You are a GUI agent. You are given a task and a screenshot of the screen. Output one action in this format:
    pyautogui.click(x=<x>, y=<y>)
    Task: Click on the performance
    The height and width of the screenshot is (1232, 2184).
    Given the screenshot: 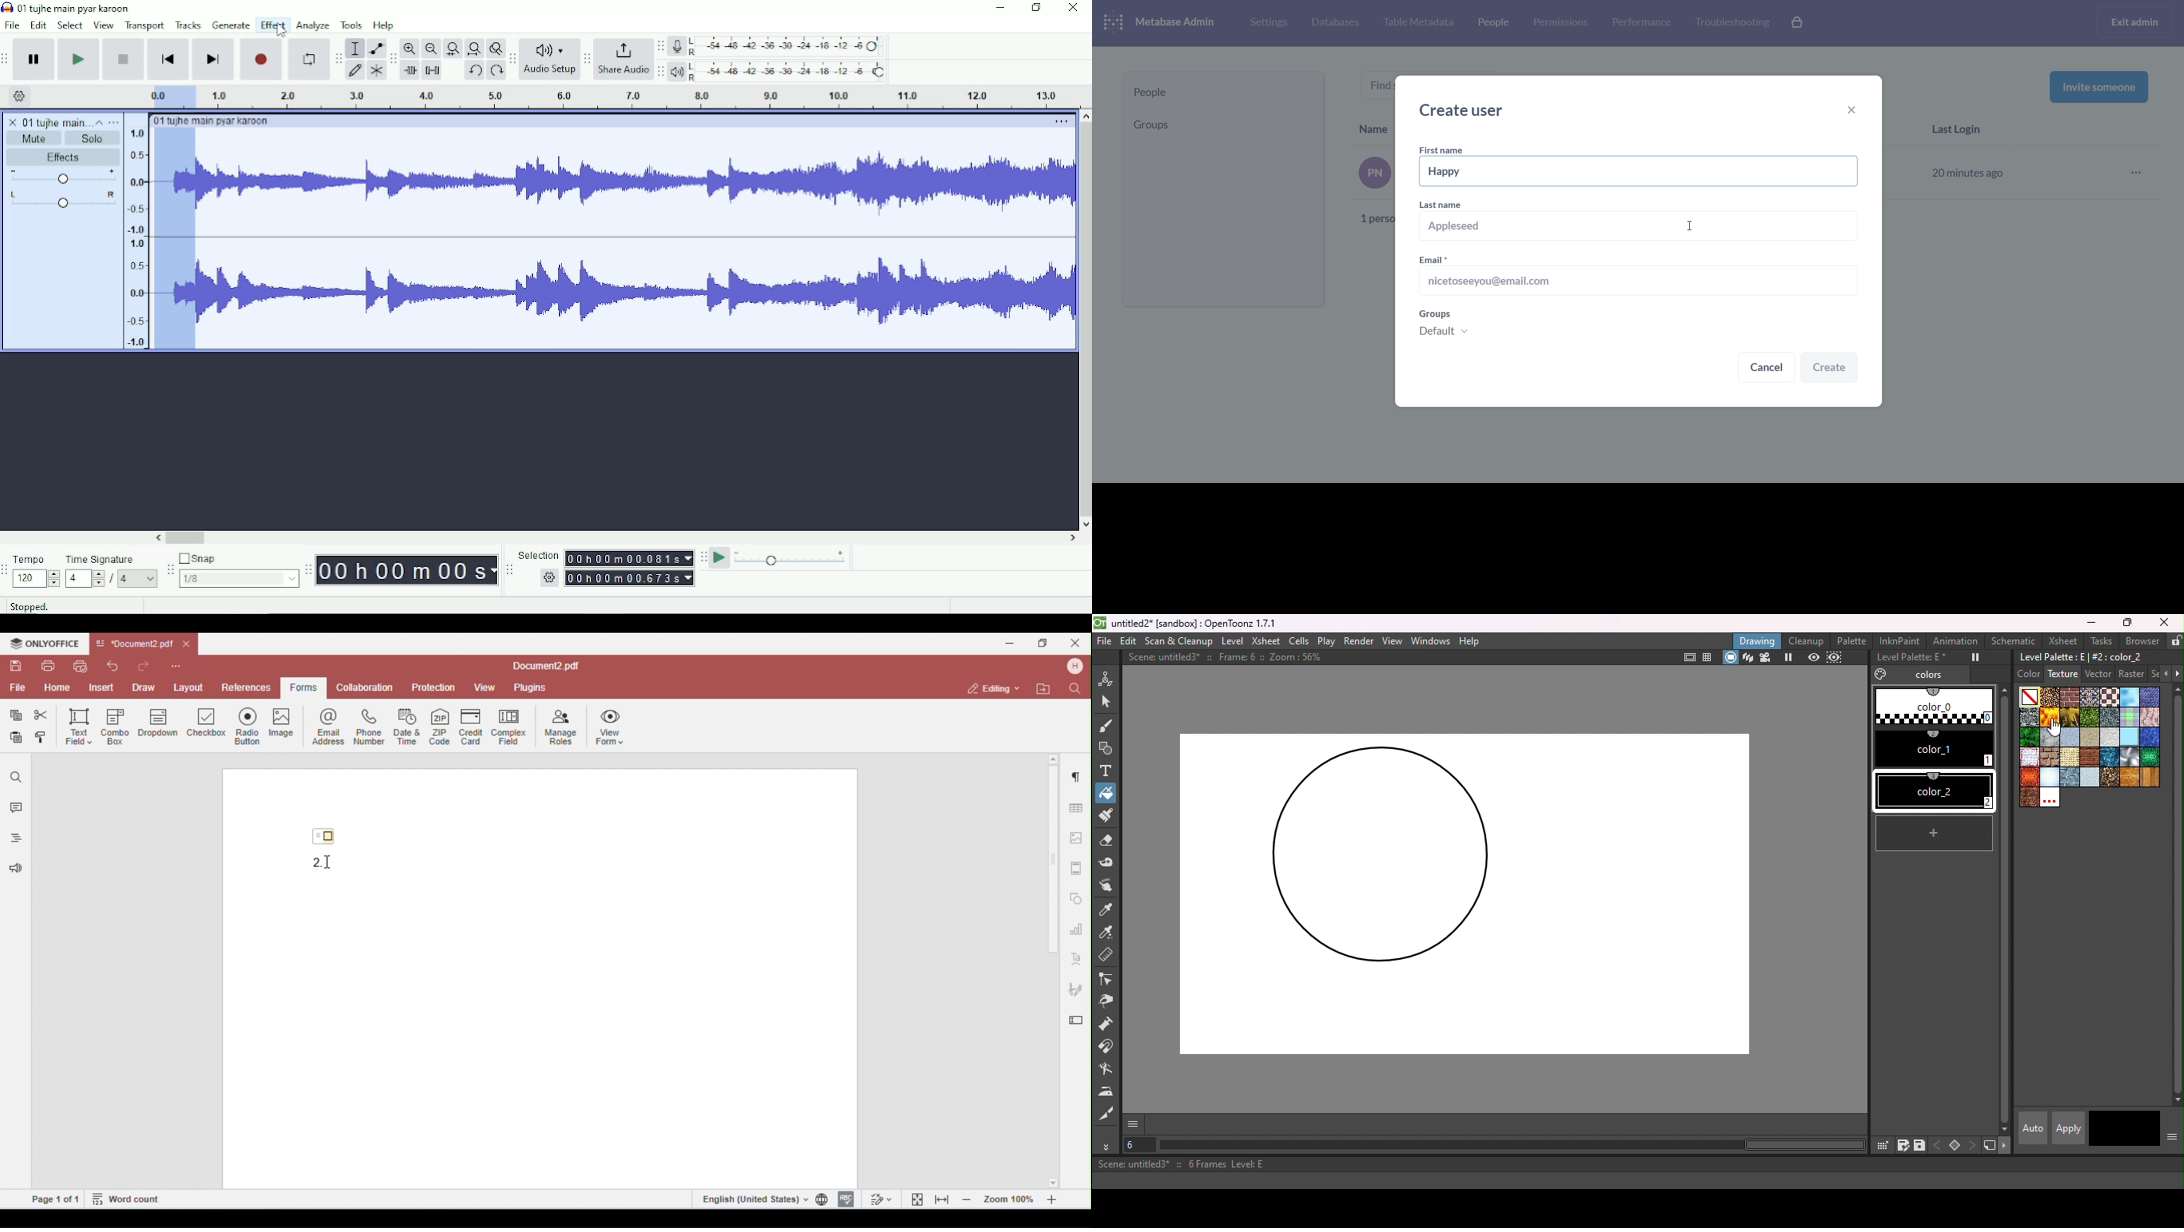 What is the action you would take?
    pyautogui.click(x=1641, y=22)
    